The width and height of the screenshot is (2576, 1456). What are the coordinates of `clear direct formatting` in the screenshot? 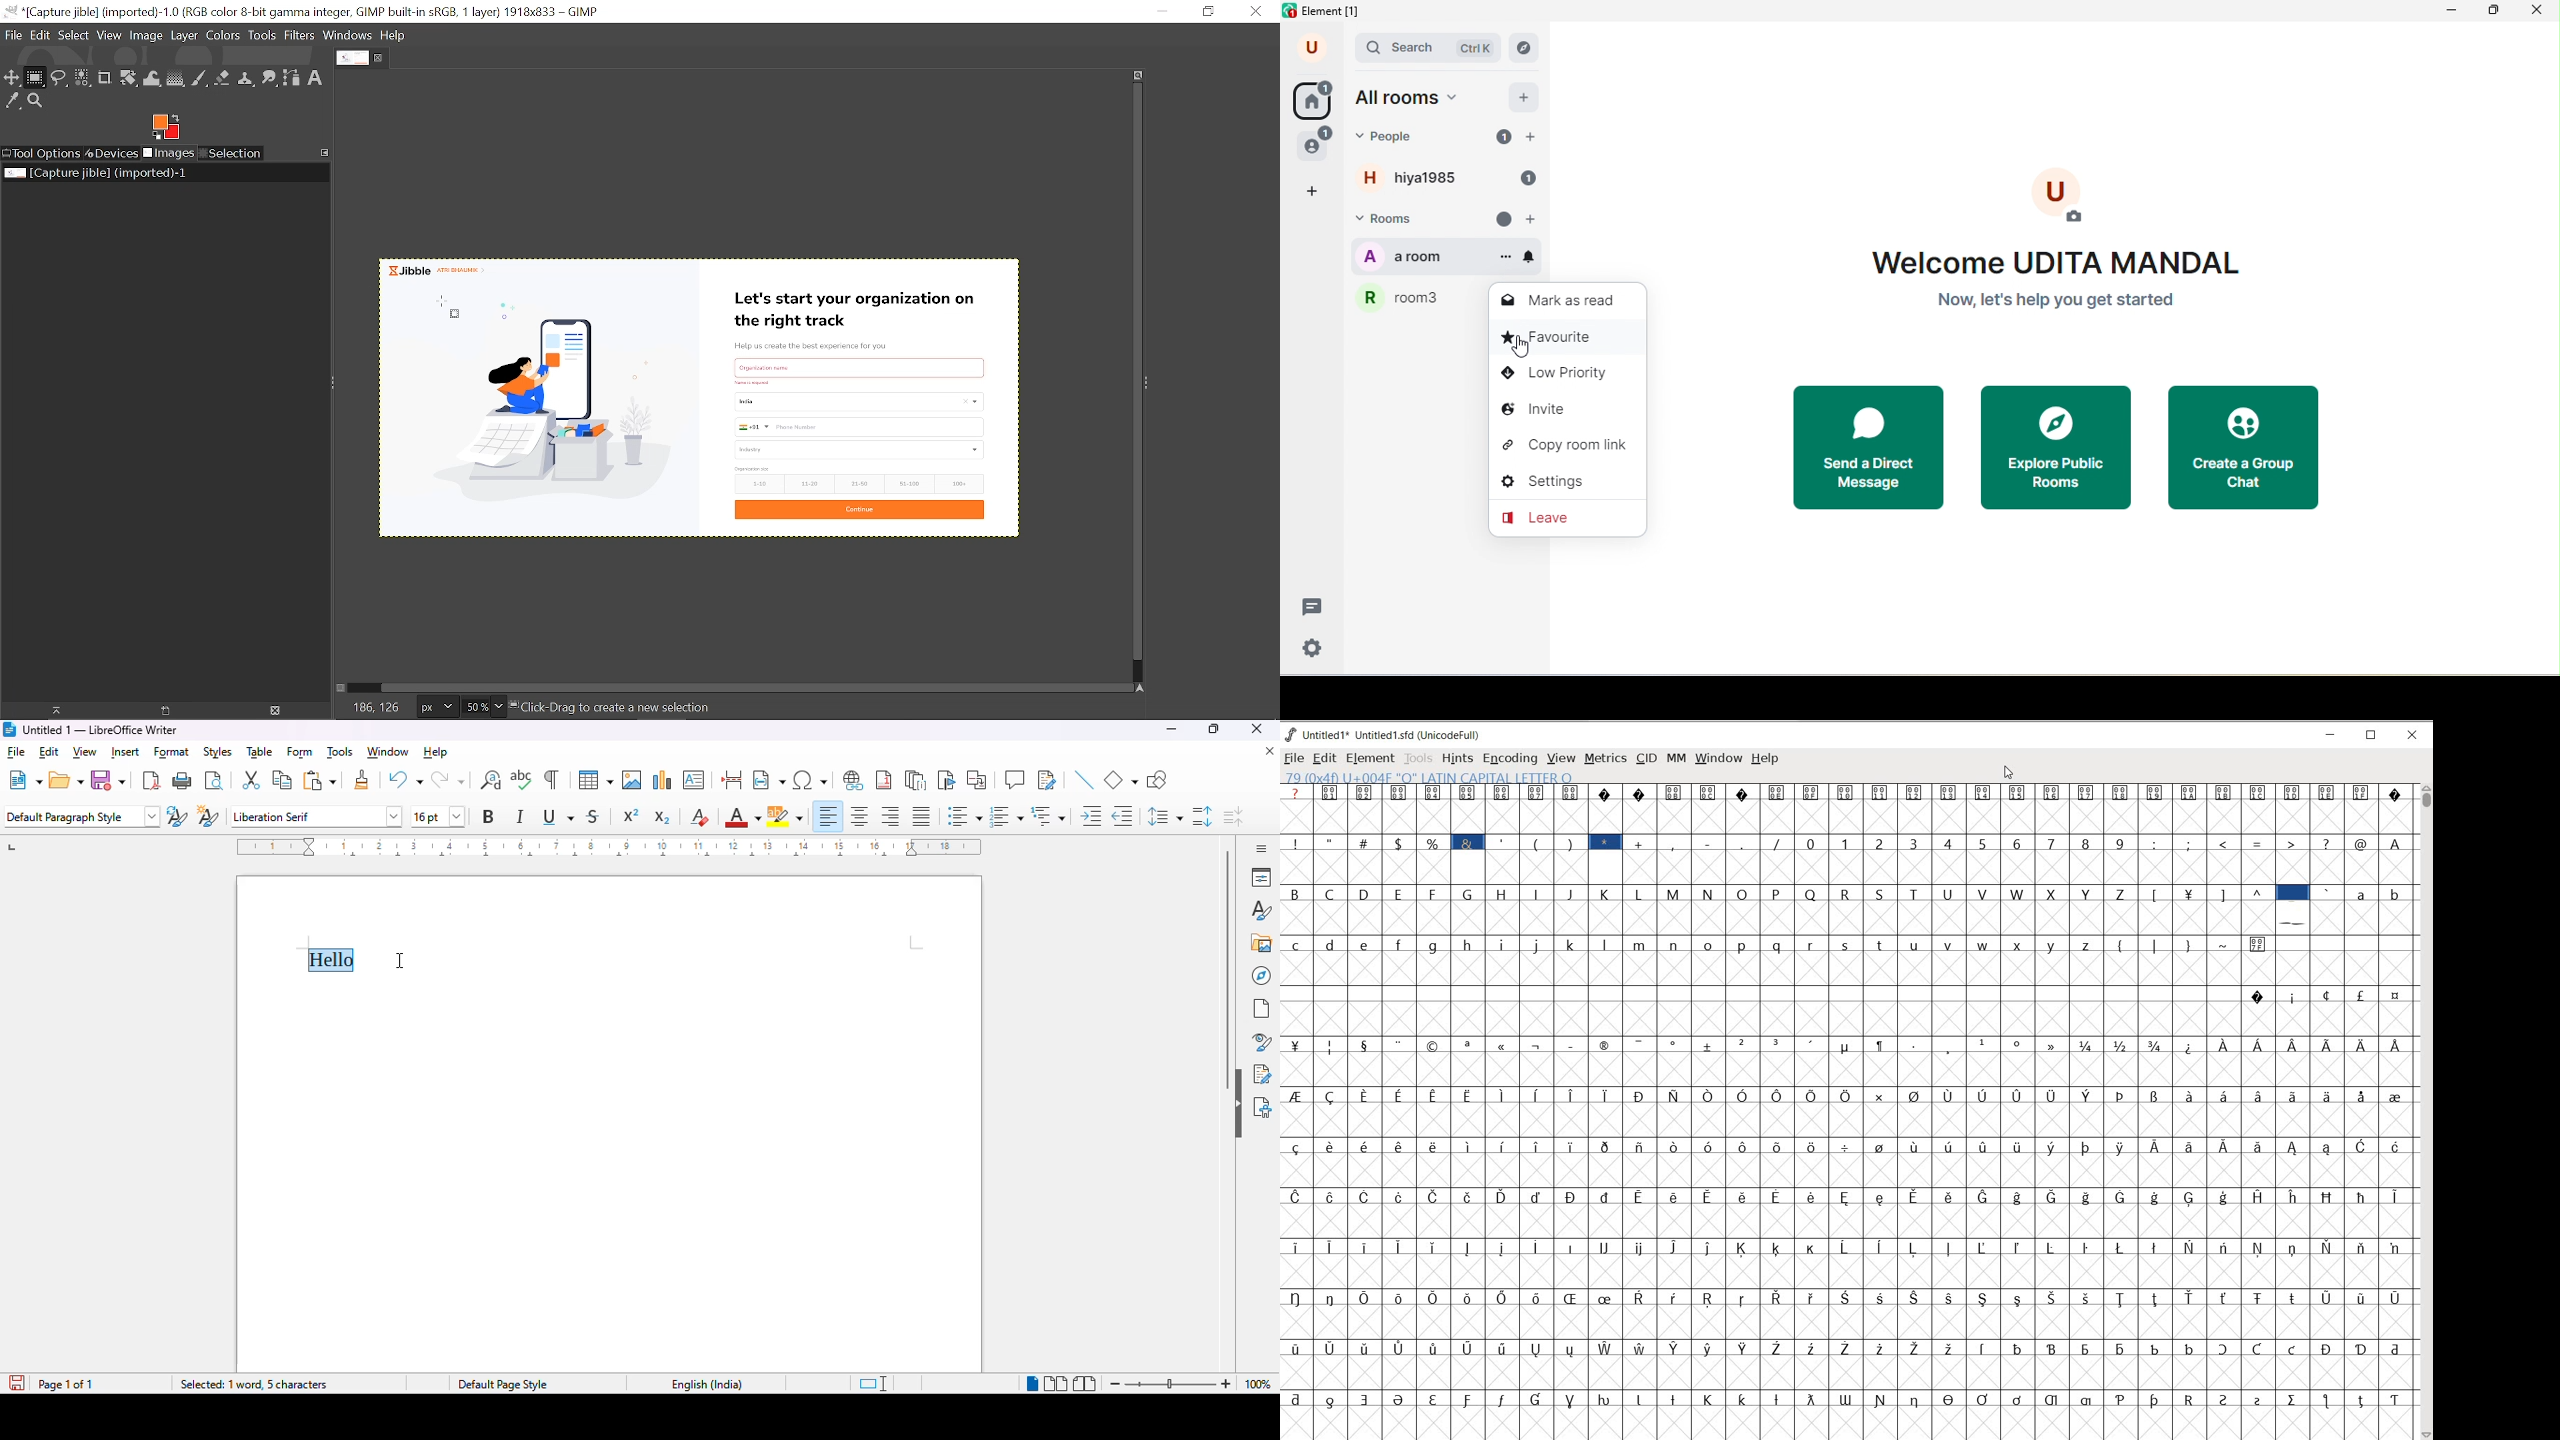 It's located at (699, 818).